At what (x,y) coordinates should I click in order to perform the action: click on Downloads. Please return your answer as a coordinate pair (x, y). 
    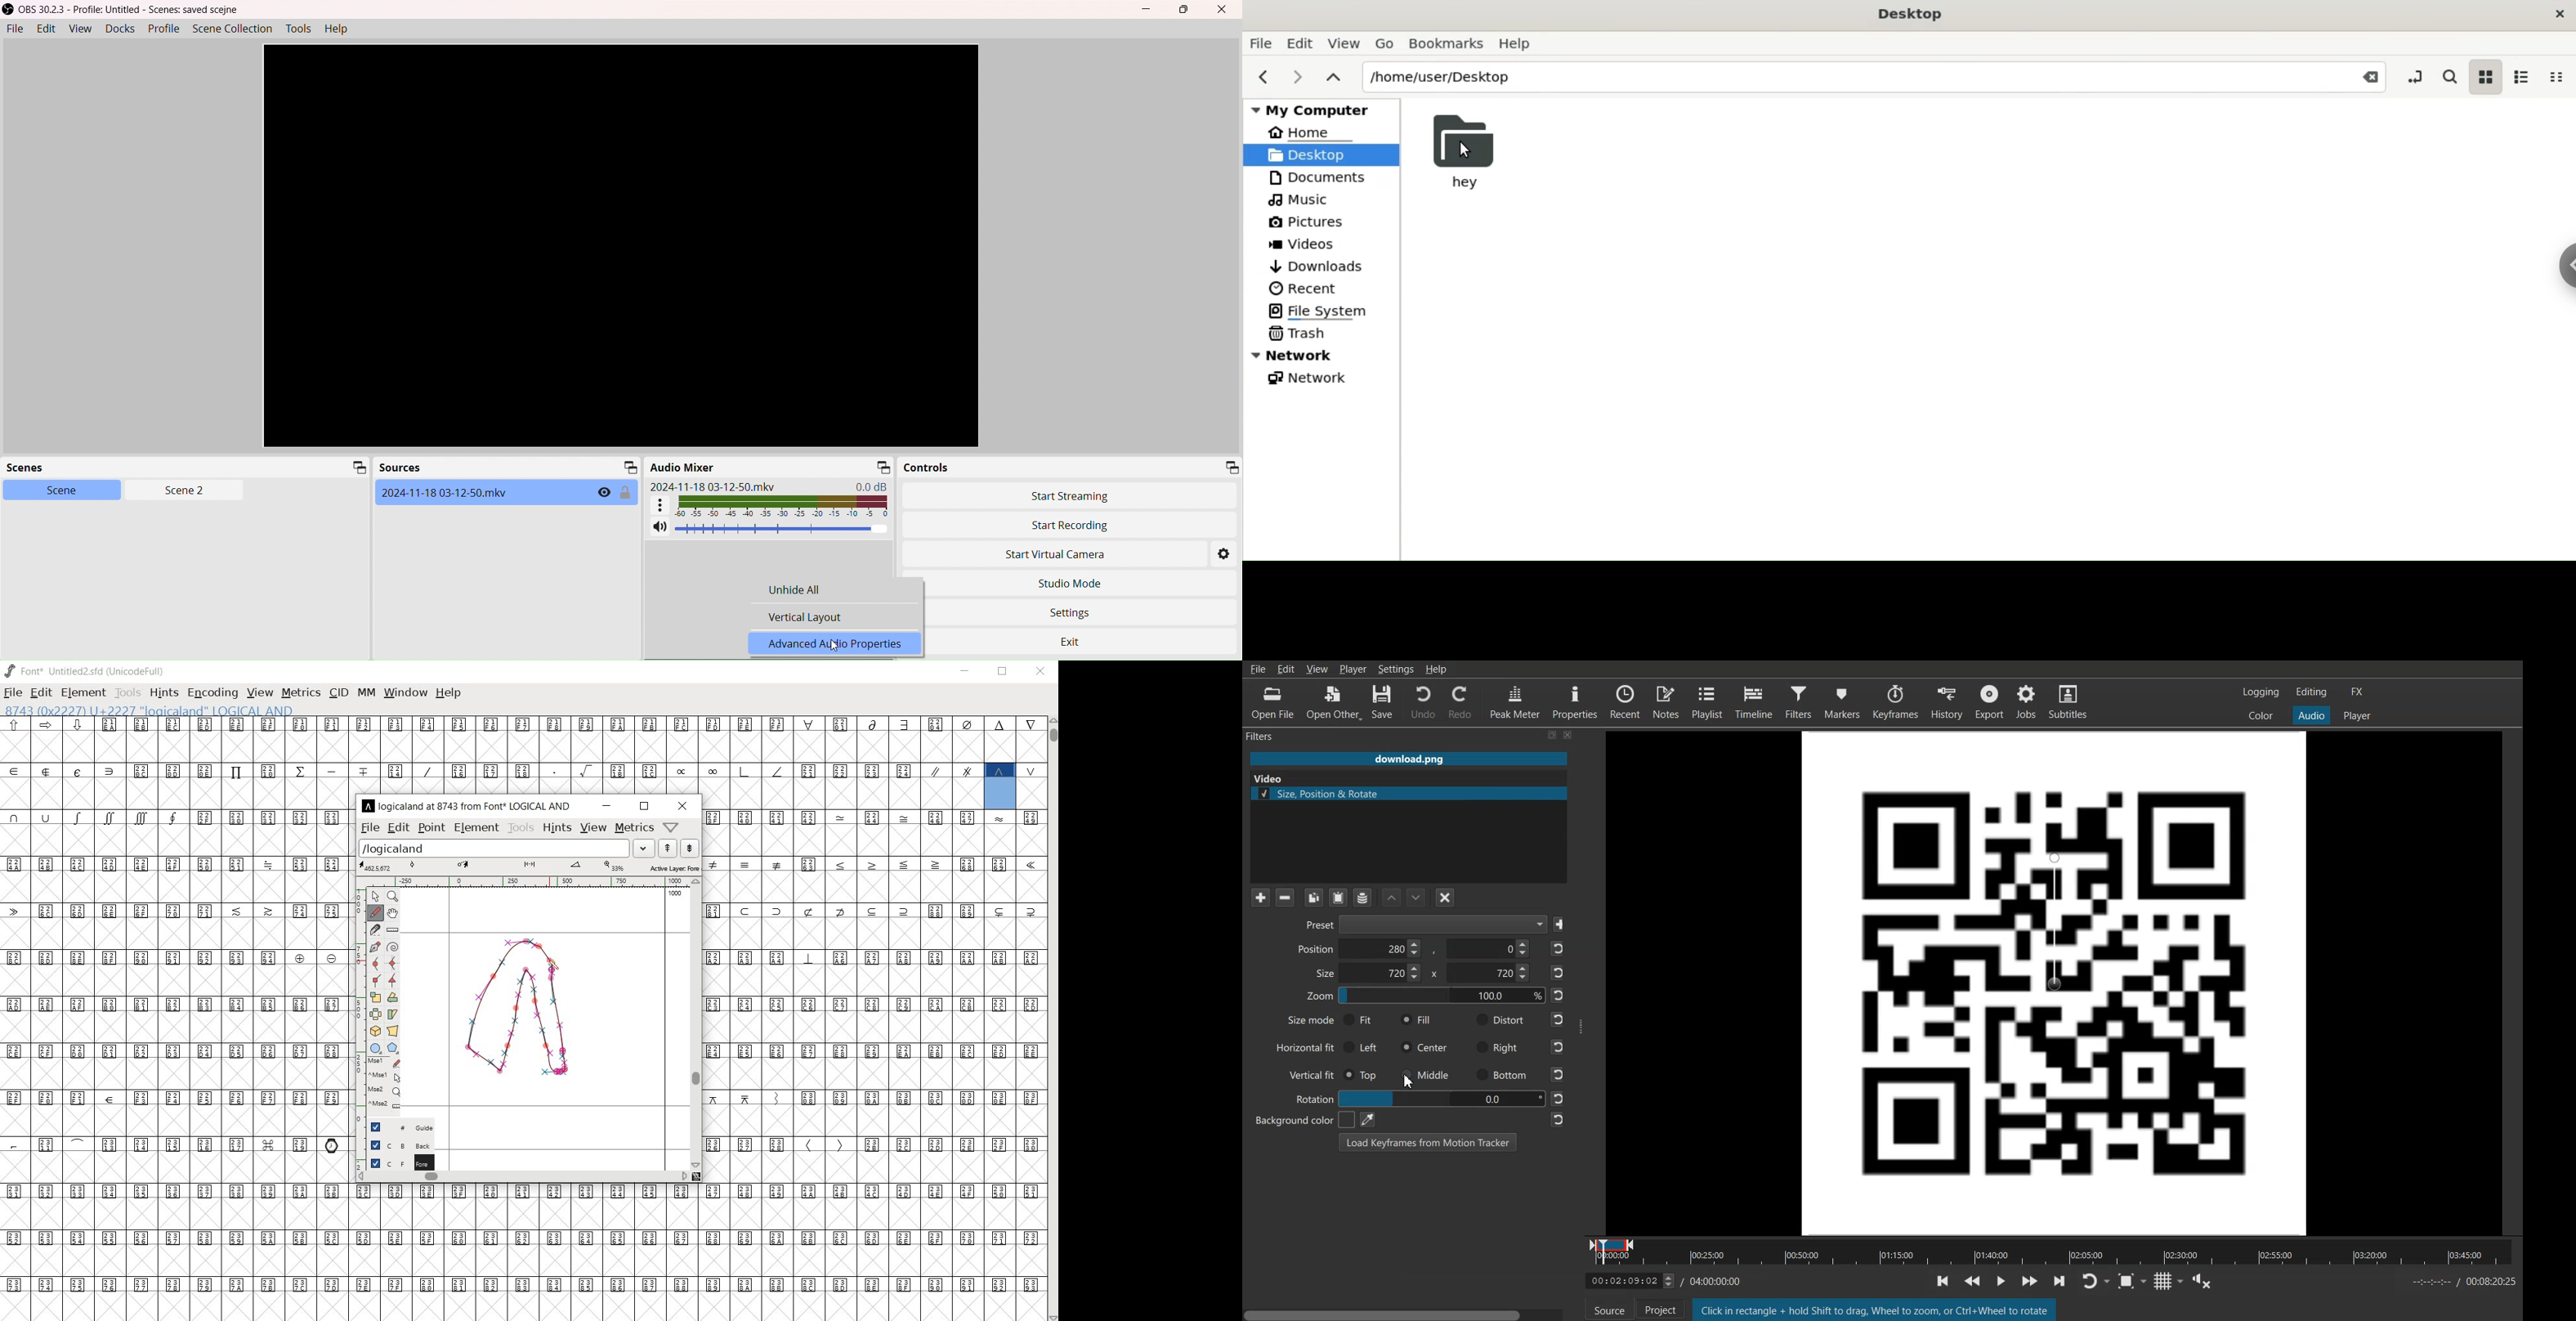
    Looking at the image, I should click on (1313, 265).